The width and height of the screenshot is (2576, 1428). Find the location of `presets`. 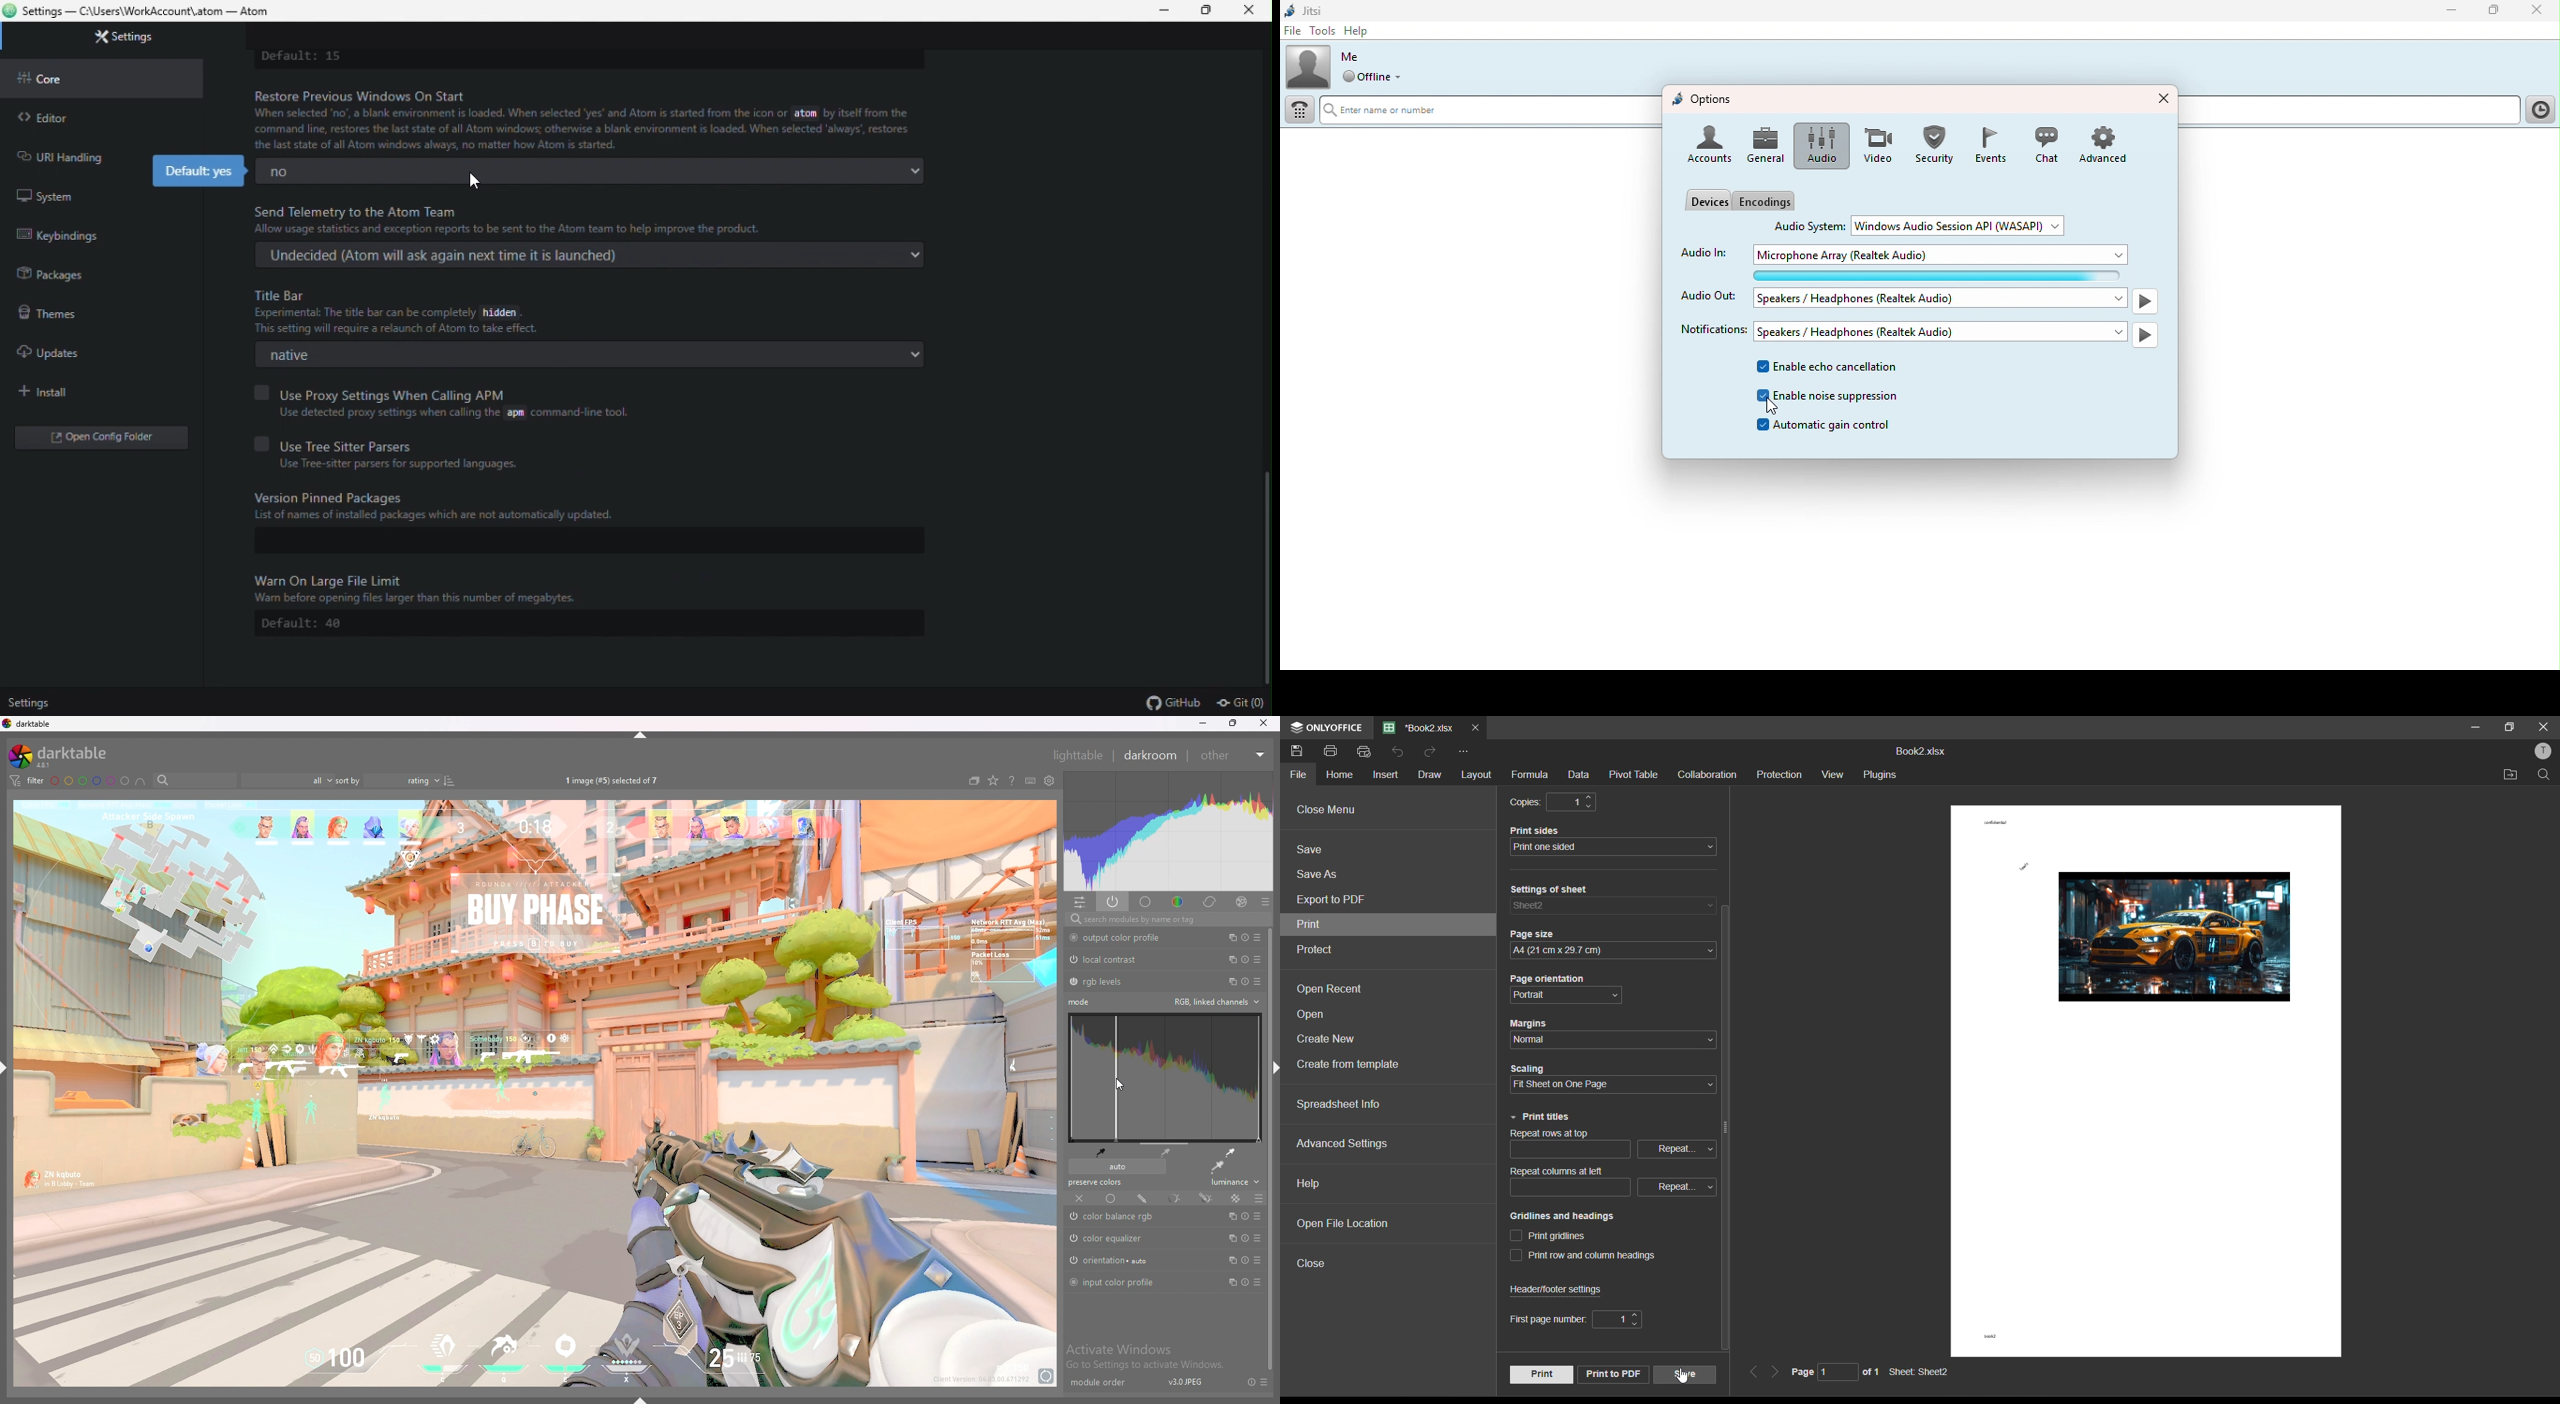

presets is located at coordinates (1257, 937).